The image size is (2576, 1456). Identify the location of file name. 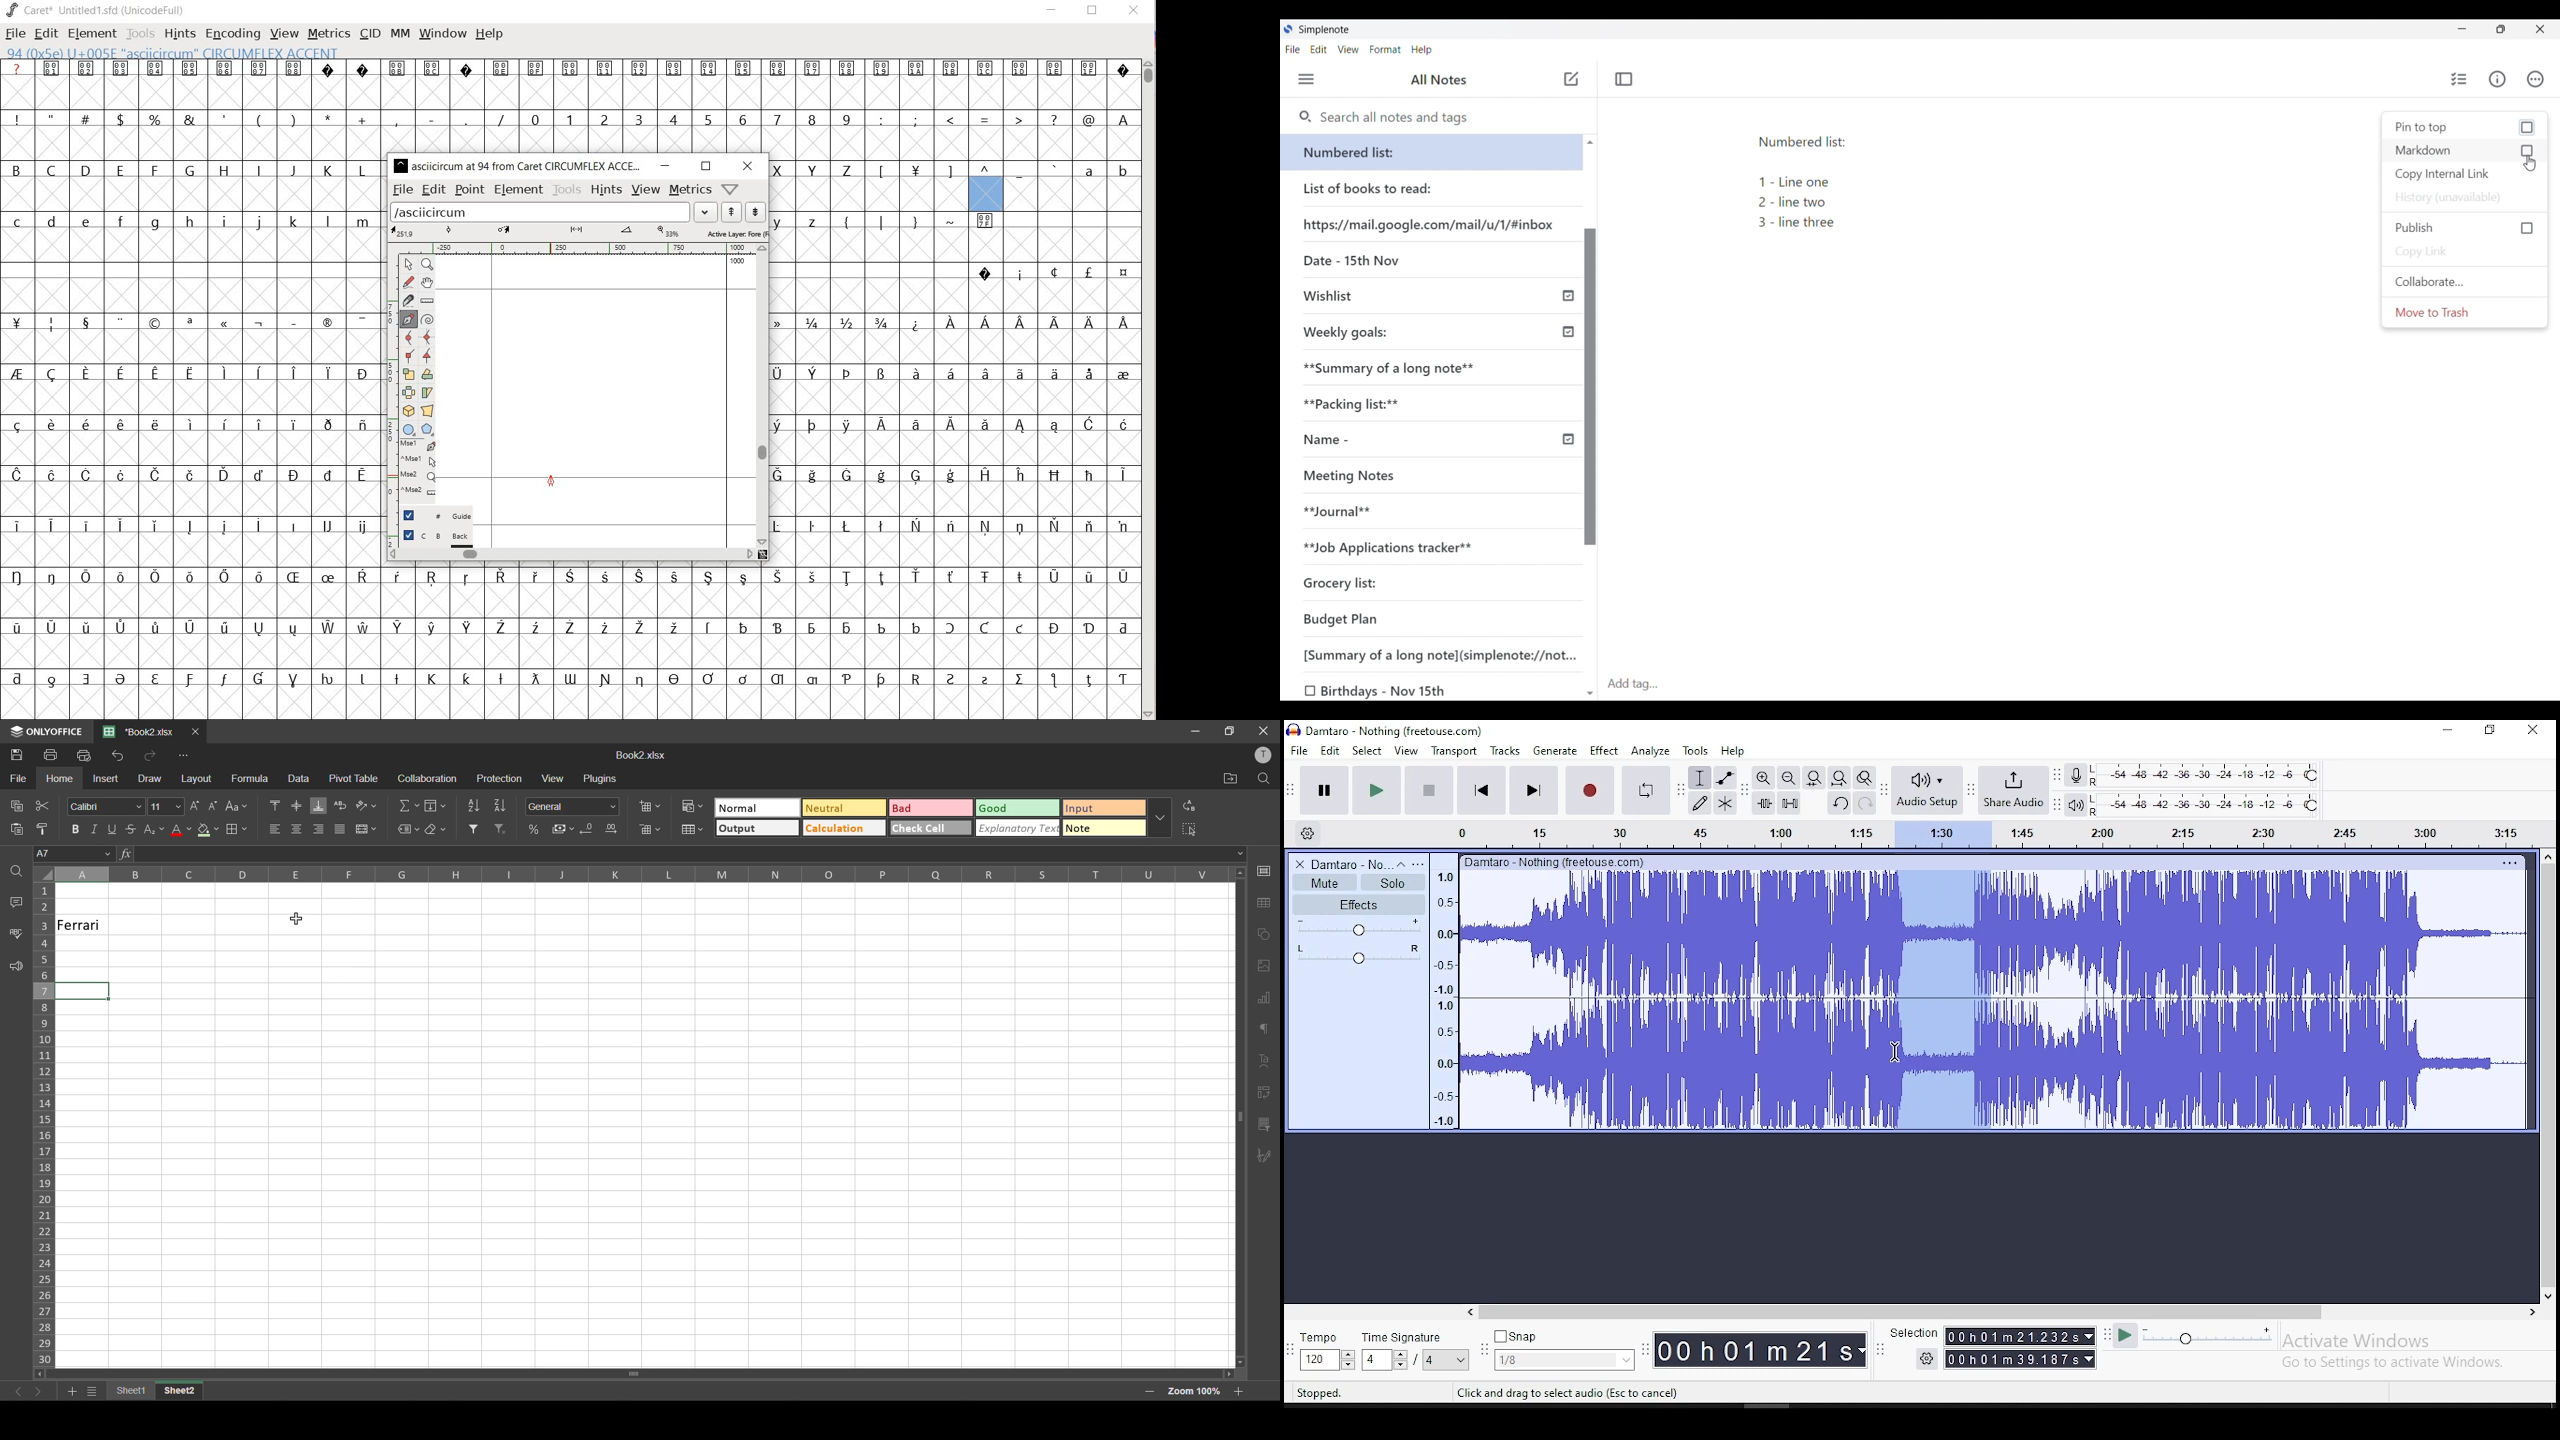
(647, 757).